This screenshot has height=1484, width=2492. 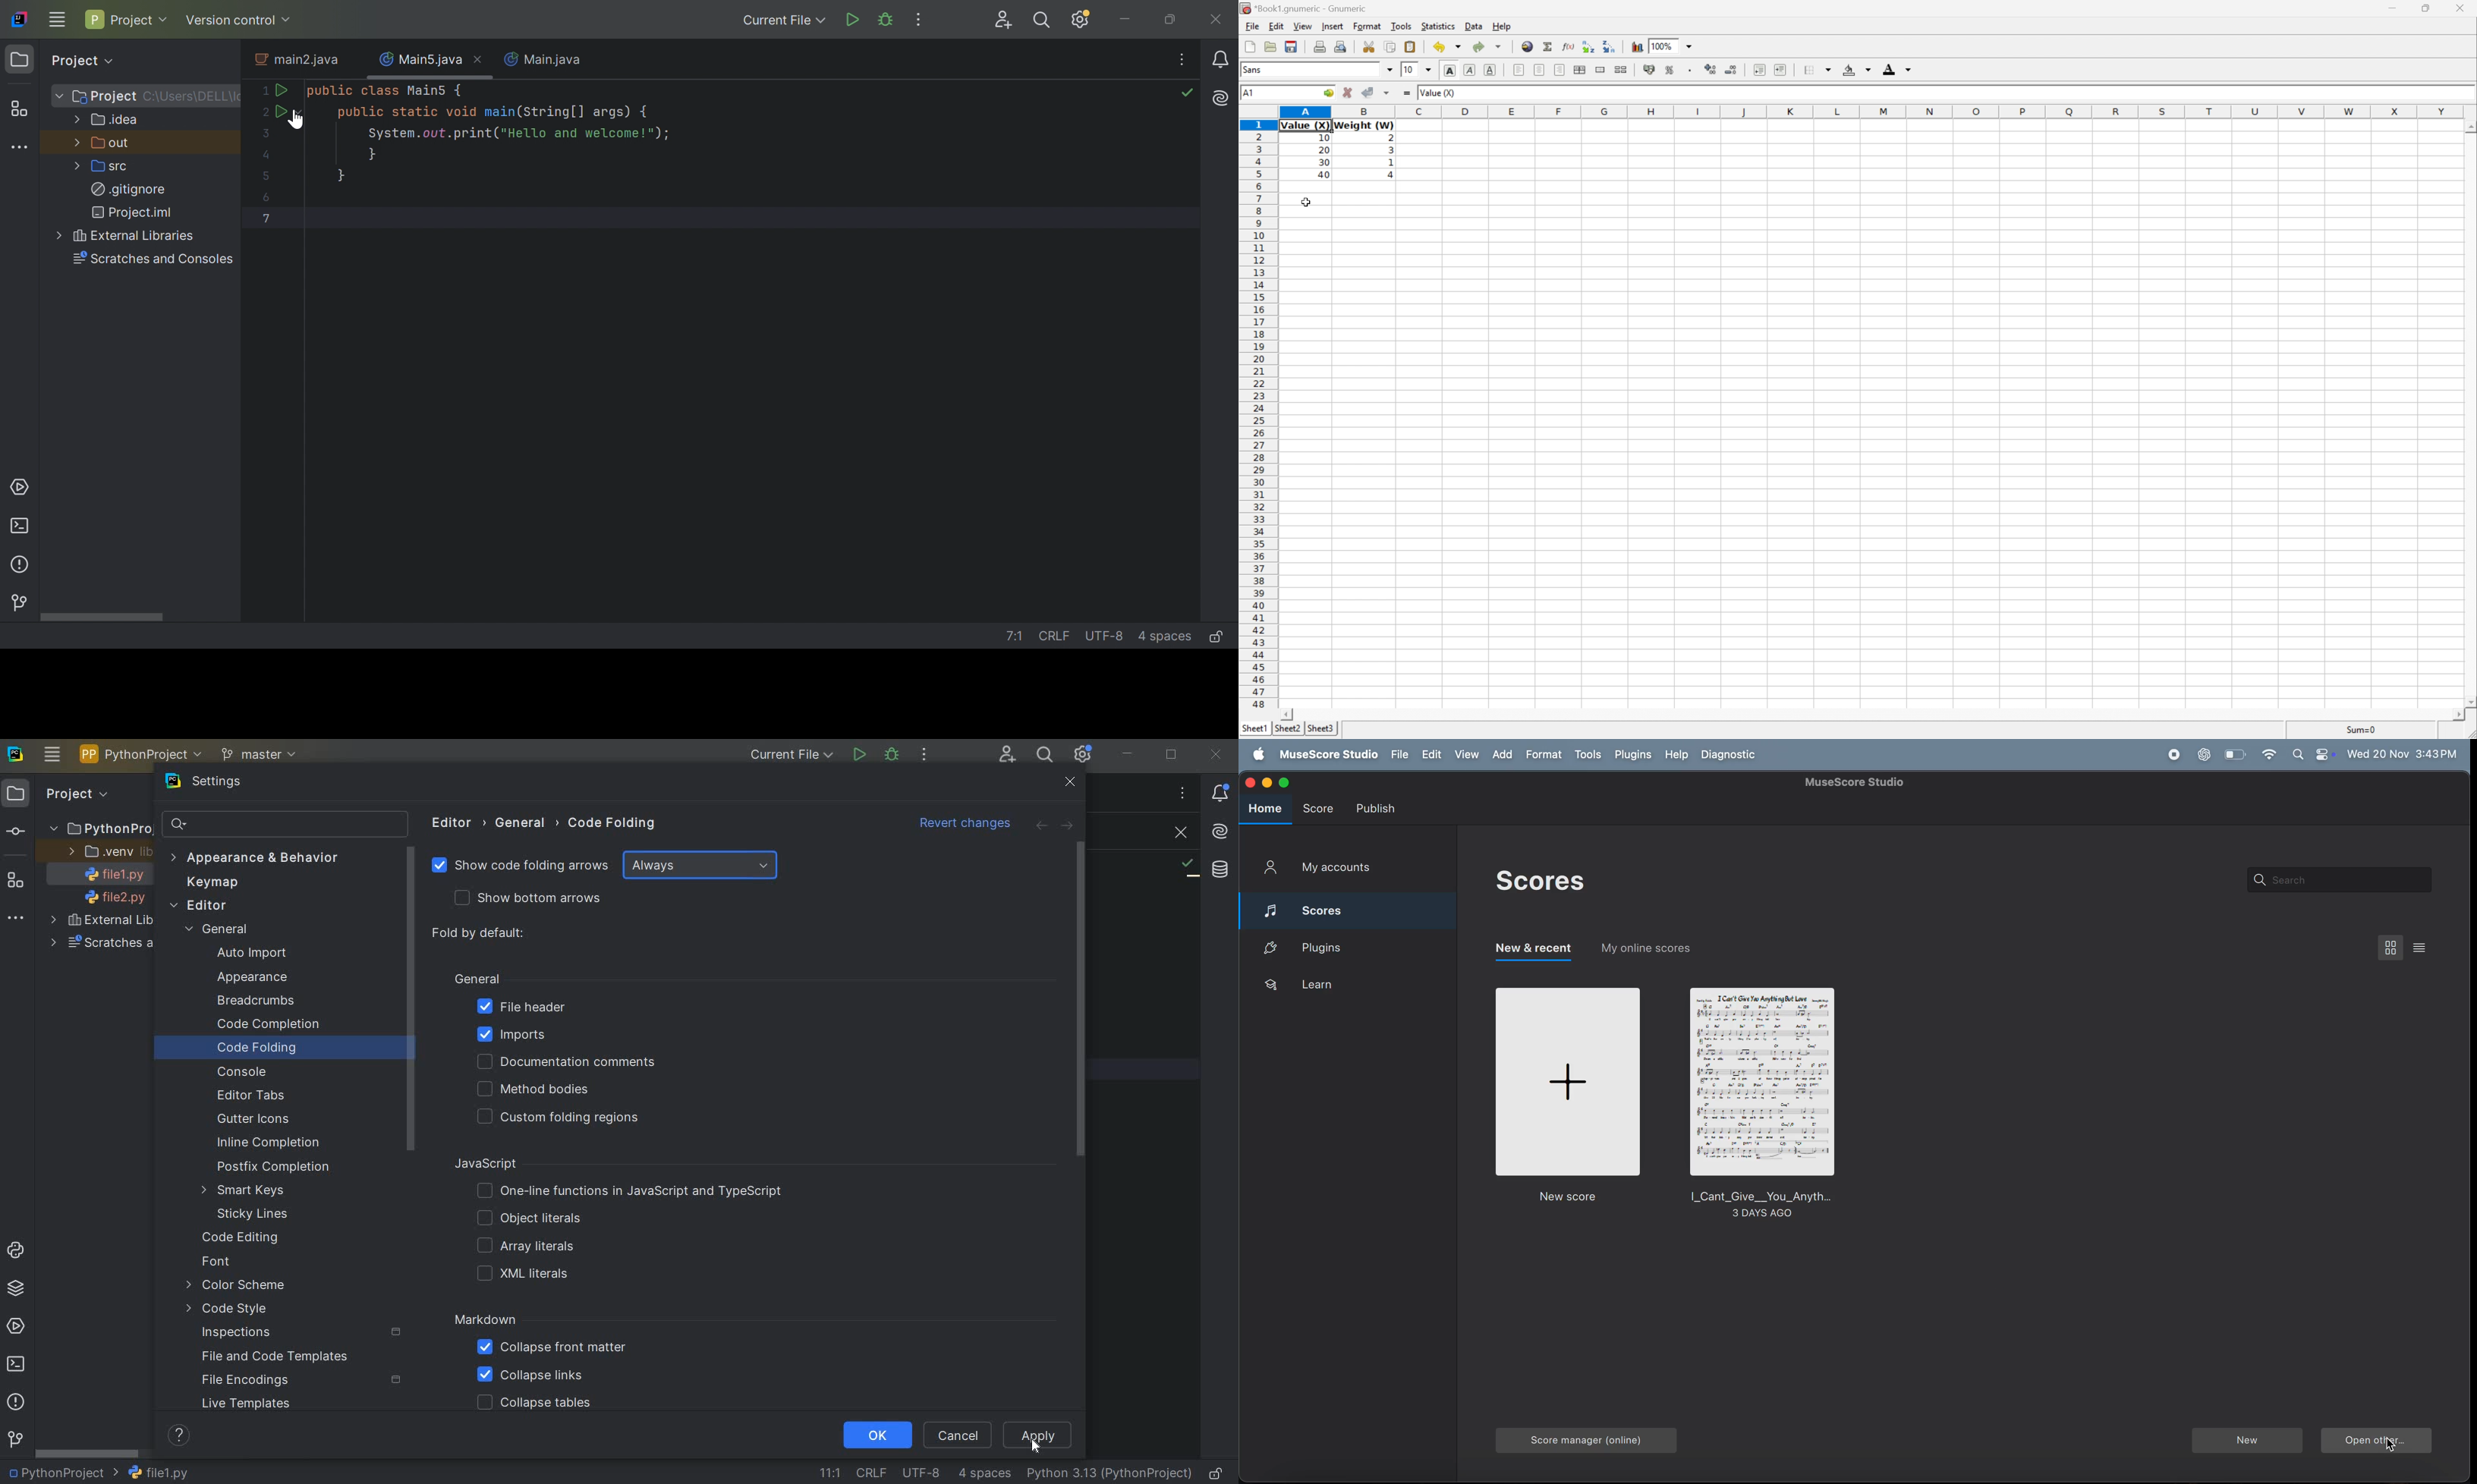 What do you see at coordinates (1288, 729) in the screenshot?
I see `Sheet2` at bounding box center [1288, 729].